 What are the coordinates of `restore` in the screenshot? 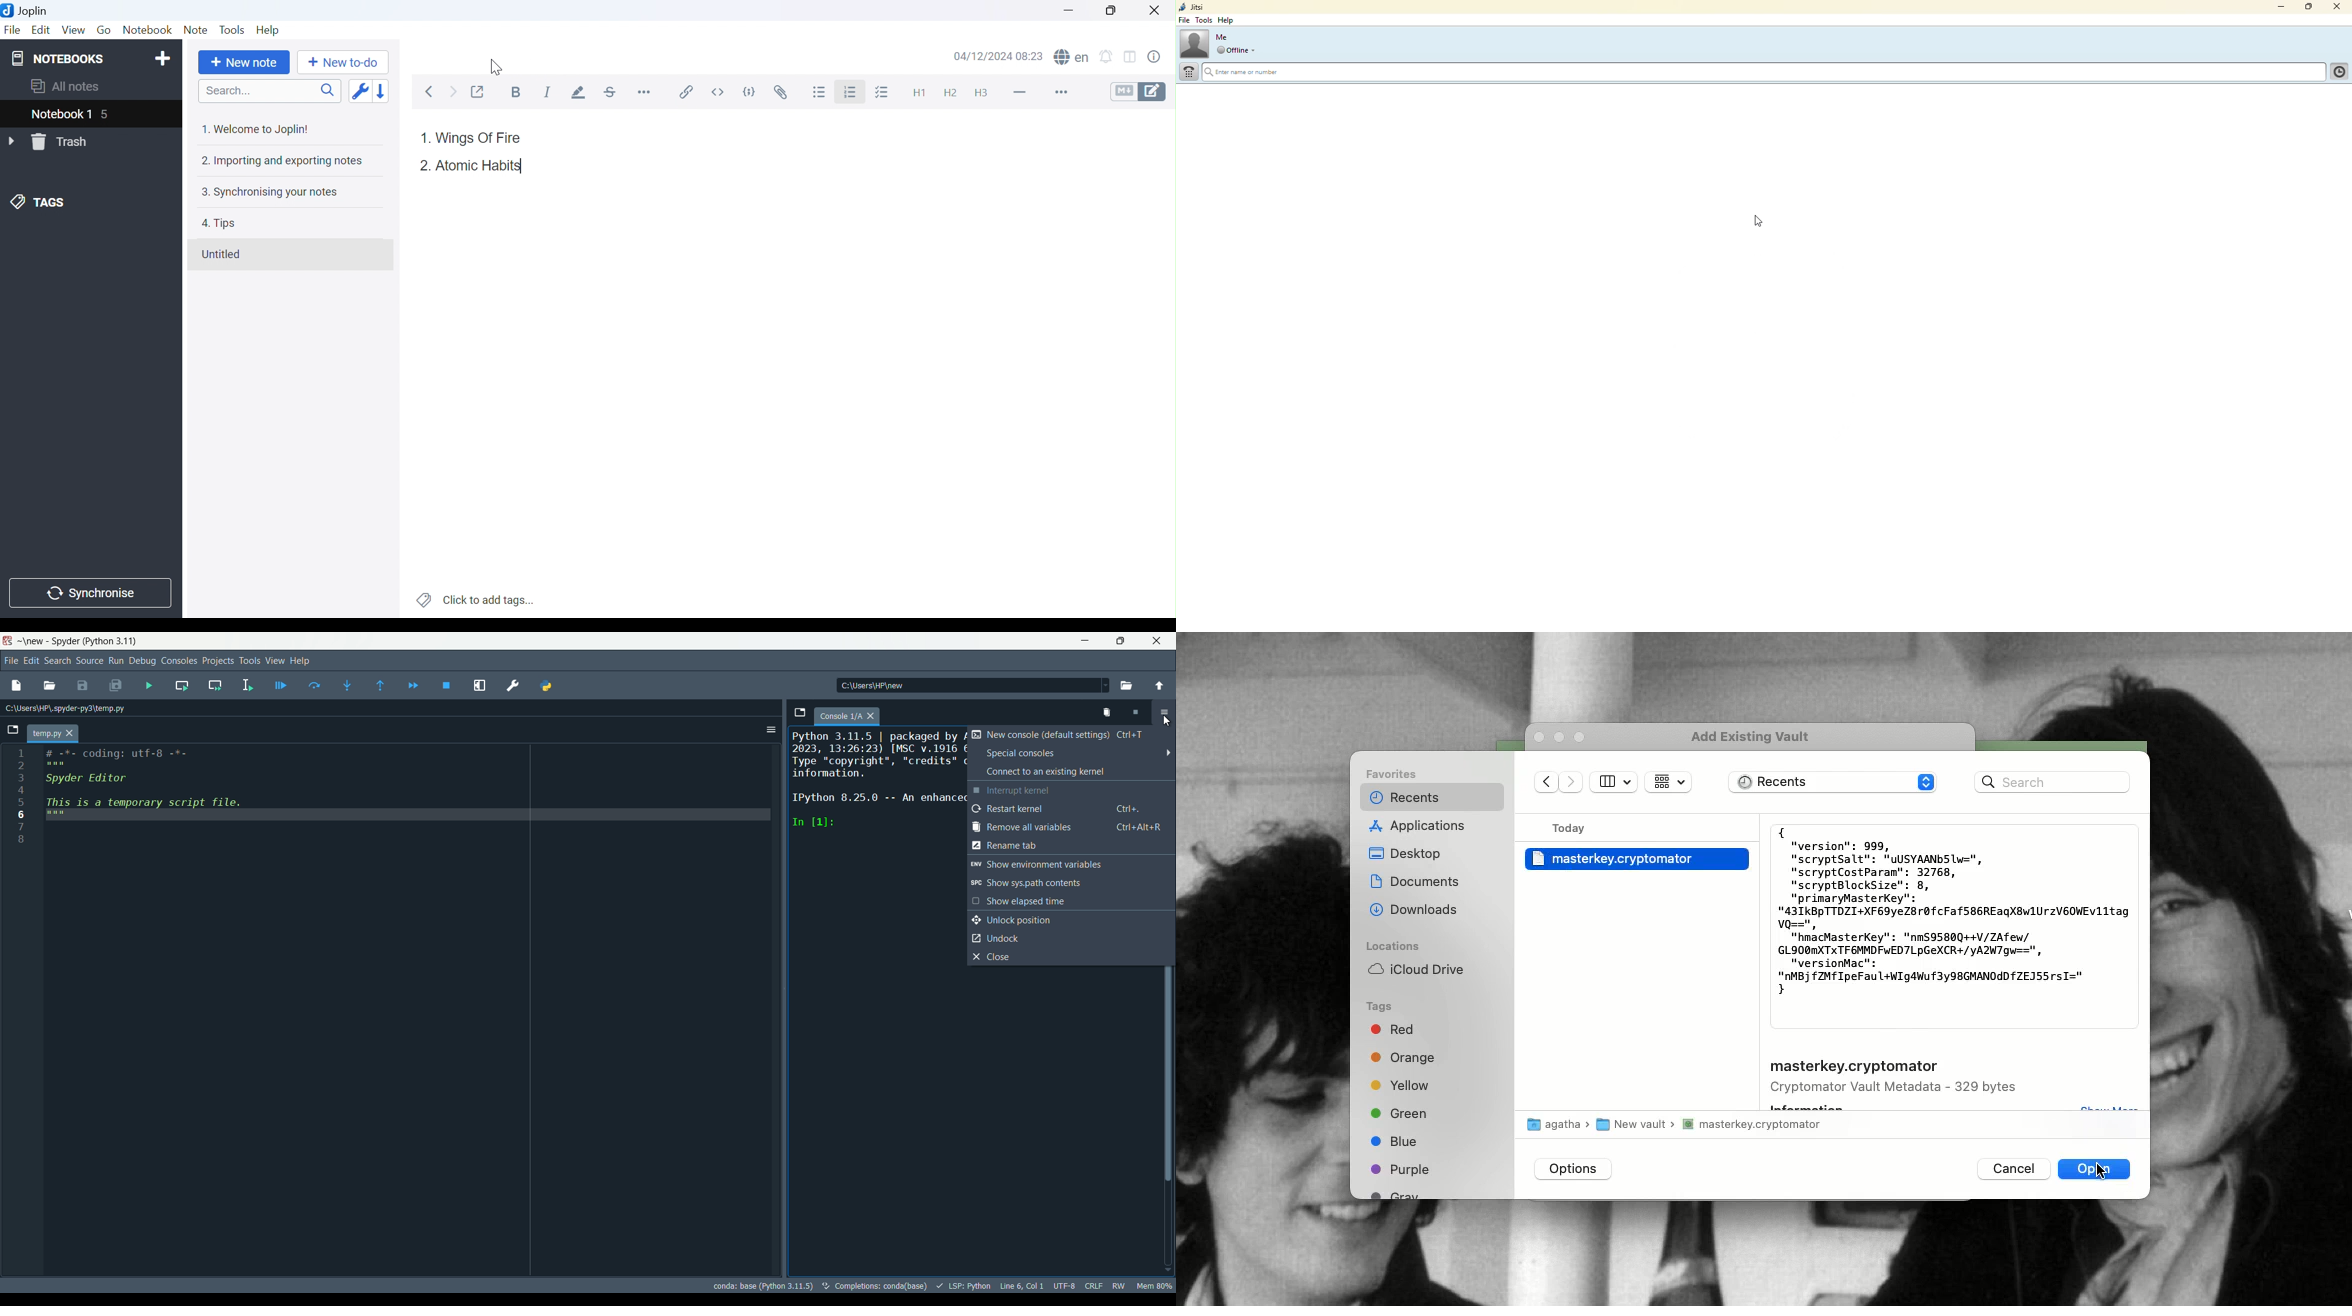 It's located at (1120, 641).